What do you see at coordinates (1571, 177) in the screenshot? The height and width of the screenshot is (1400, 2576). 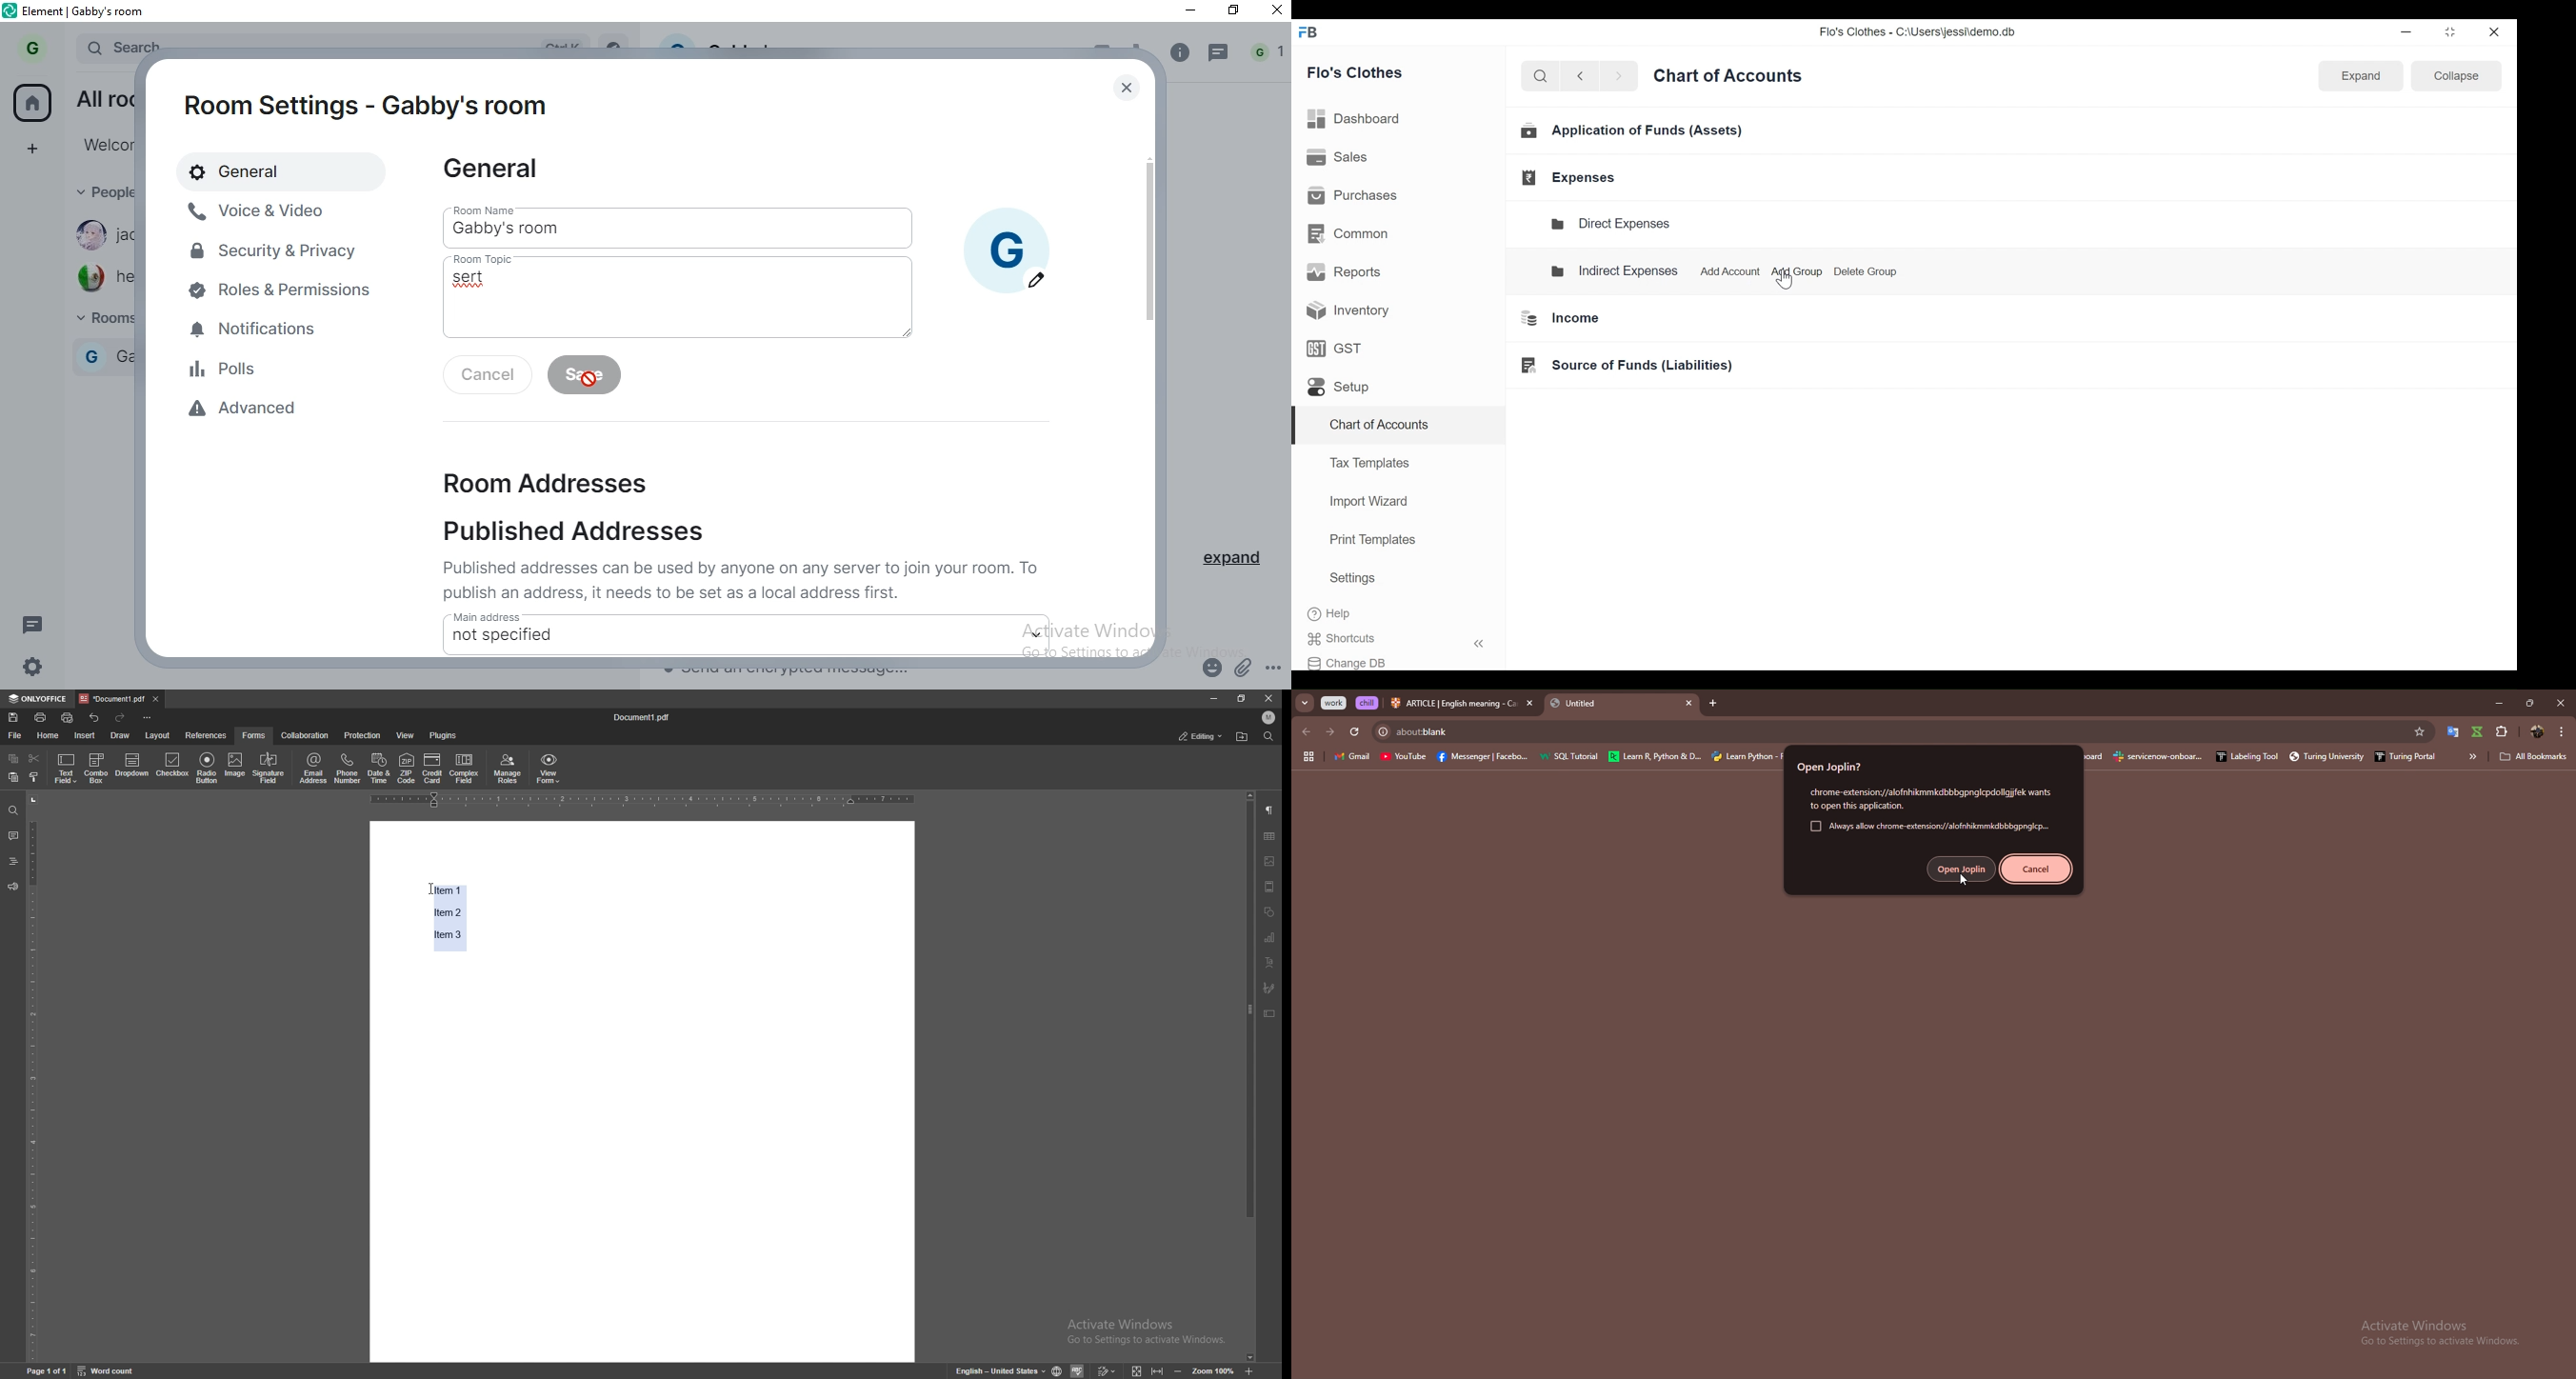 I see `Expenses` at bounding box center [1571, 177].